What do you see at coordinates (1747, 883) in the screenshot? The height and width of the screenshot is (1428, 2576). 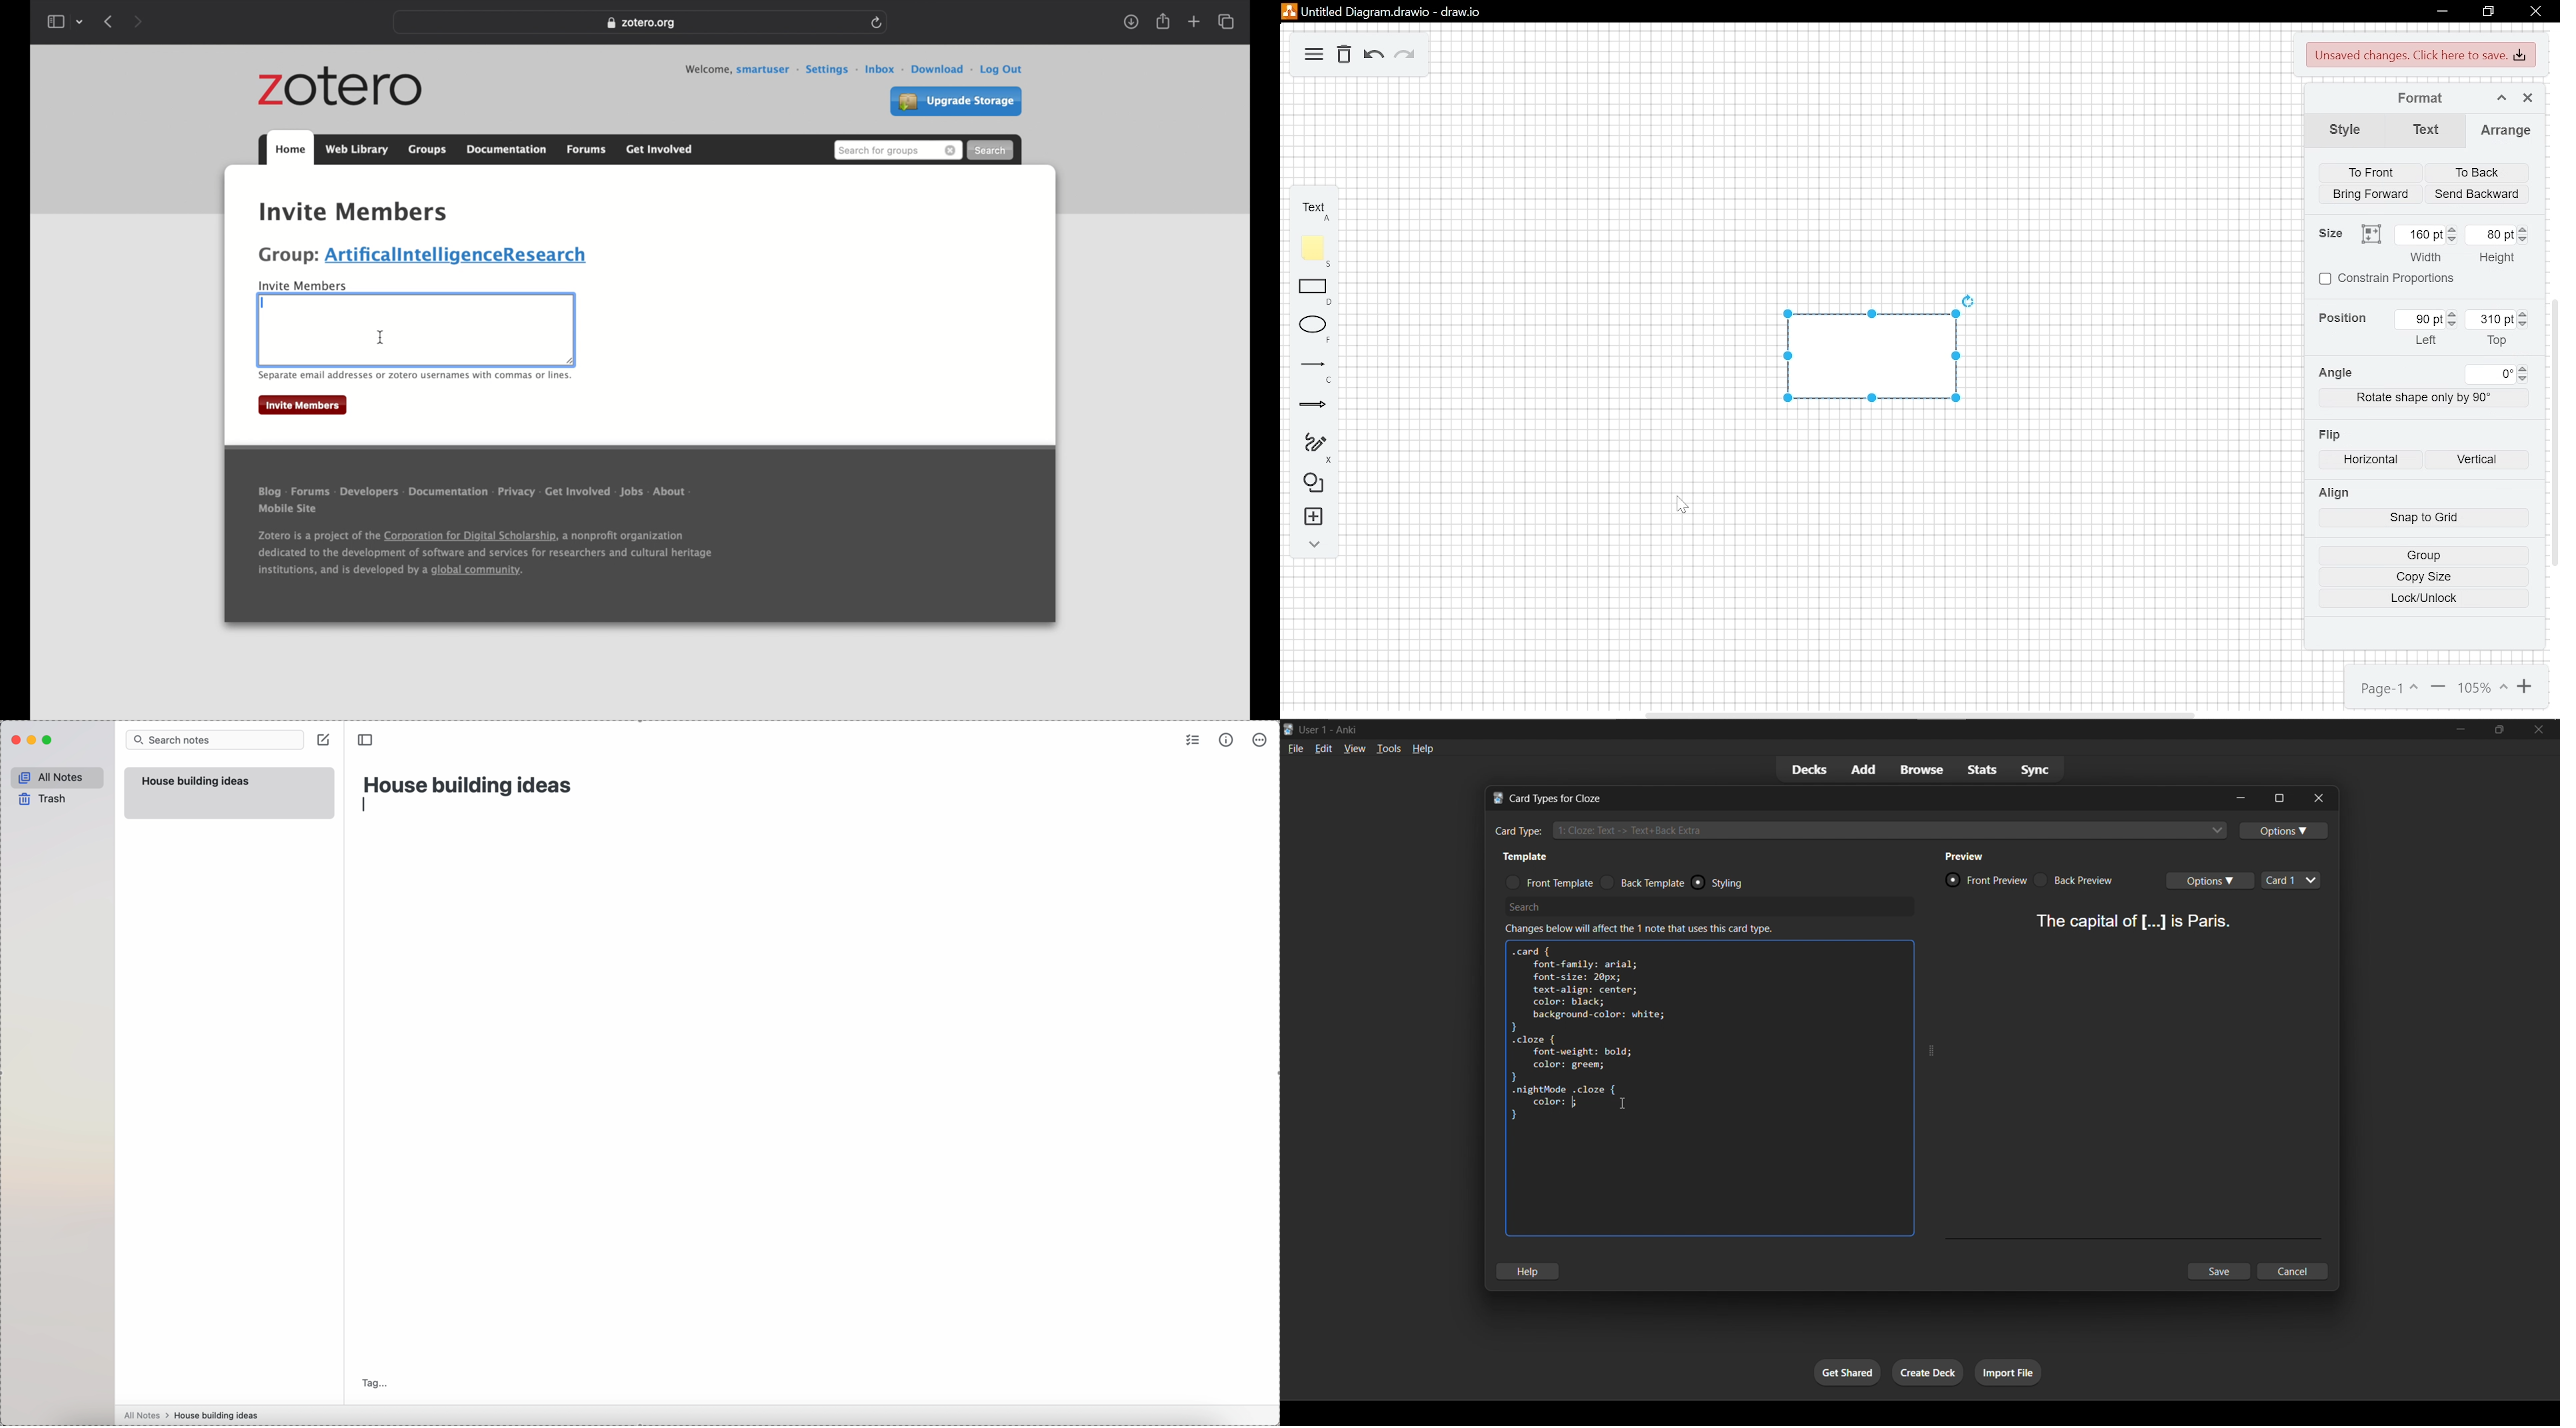 I see `styling radio button` at bounding box center [1747, 883].